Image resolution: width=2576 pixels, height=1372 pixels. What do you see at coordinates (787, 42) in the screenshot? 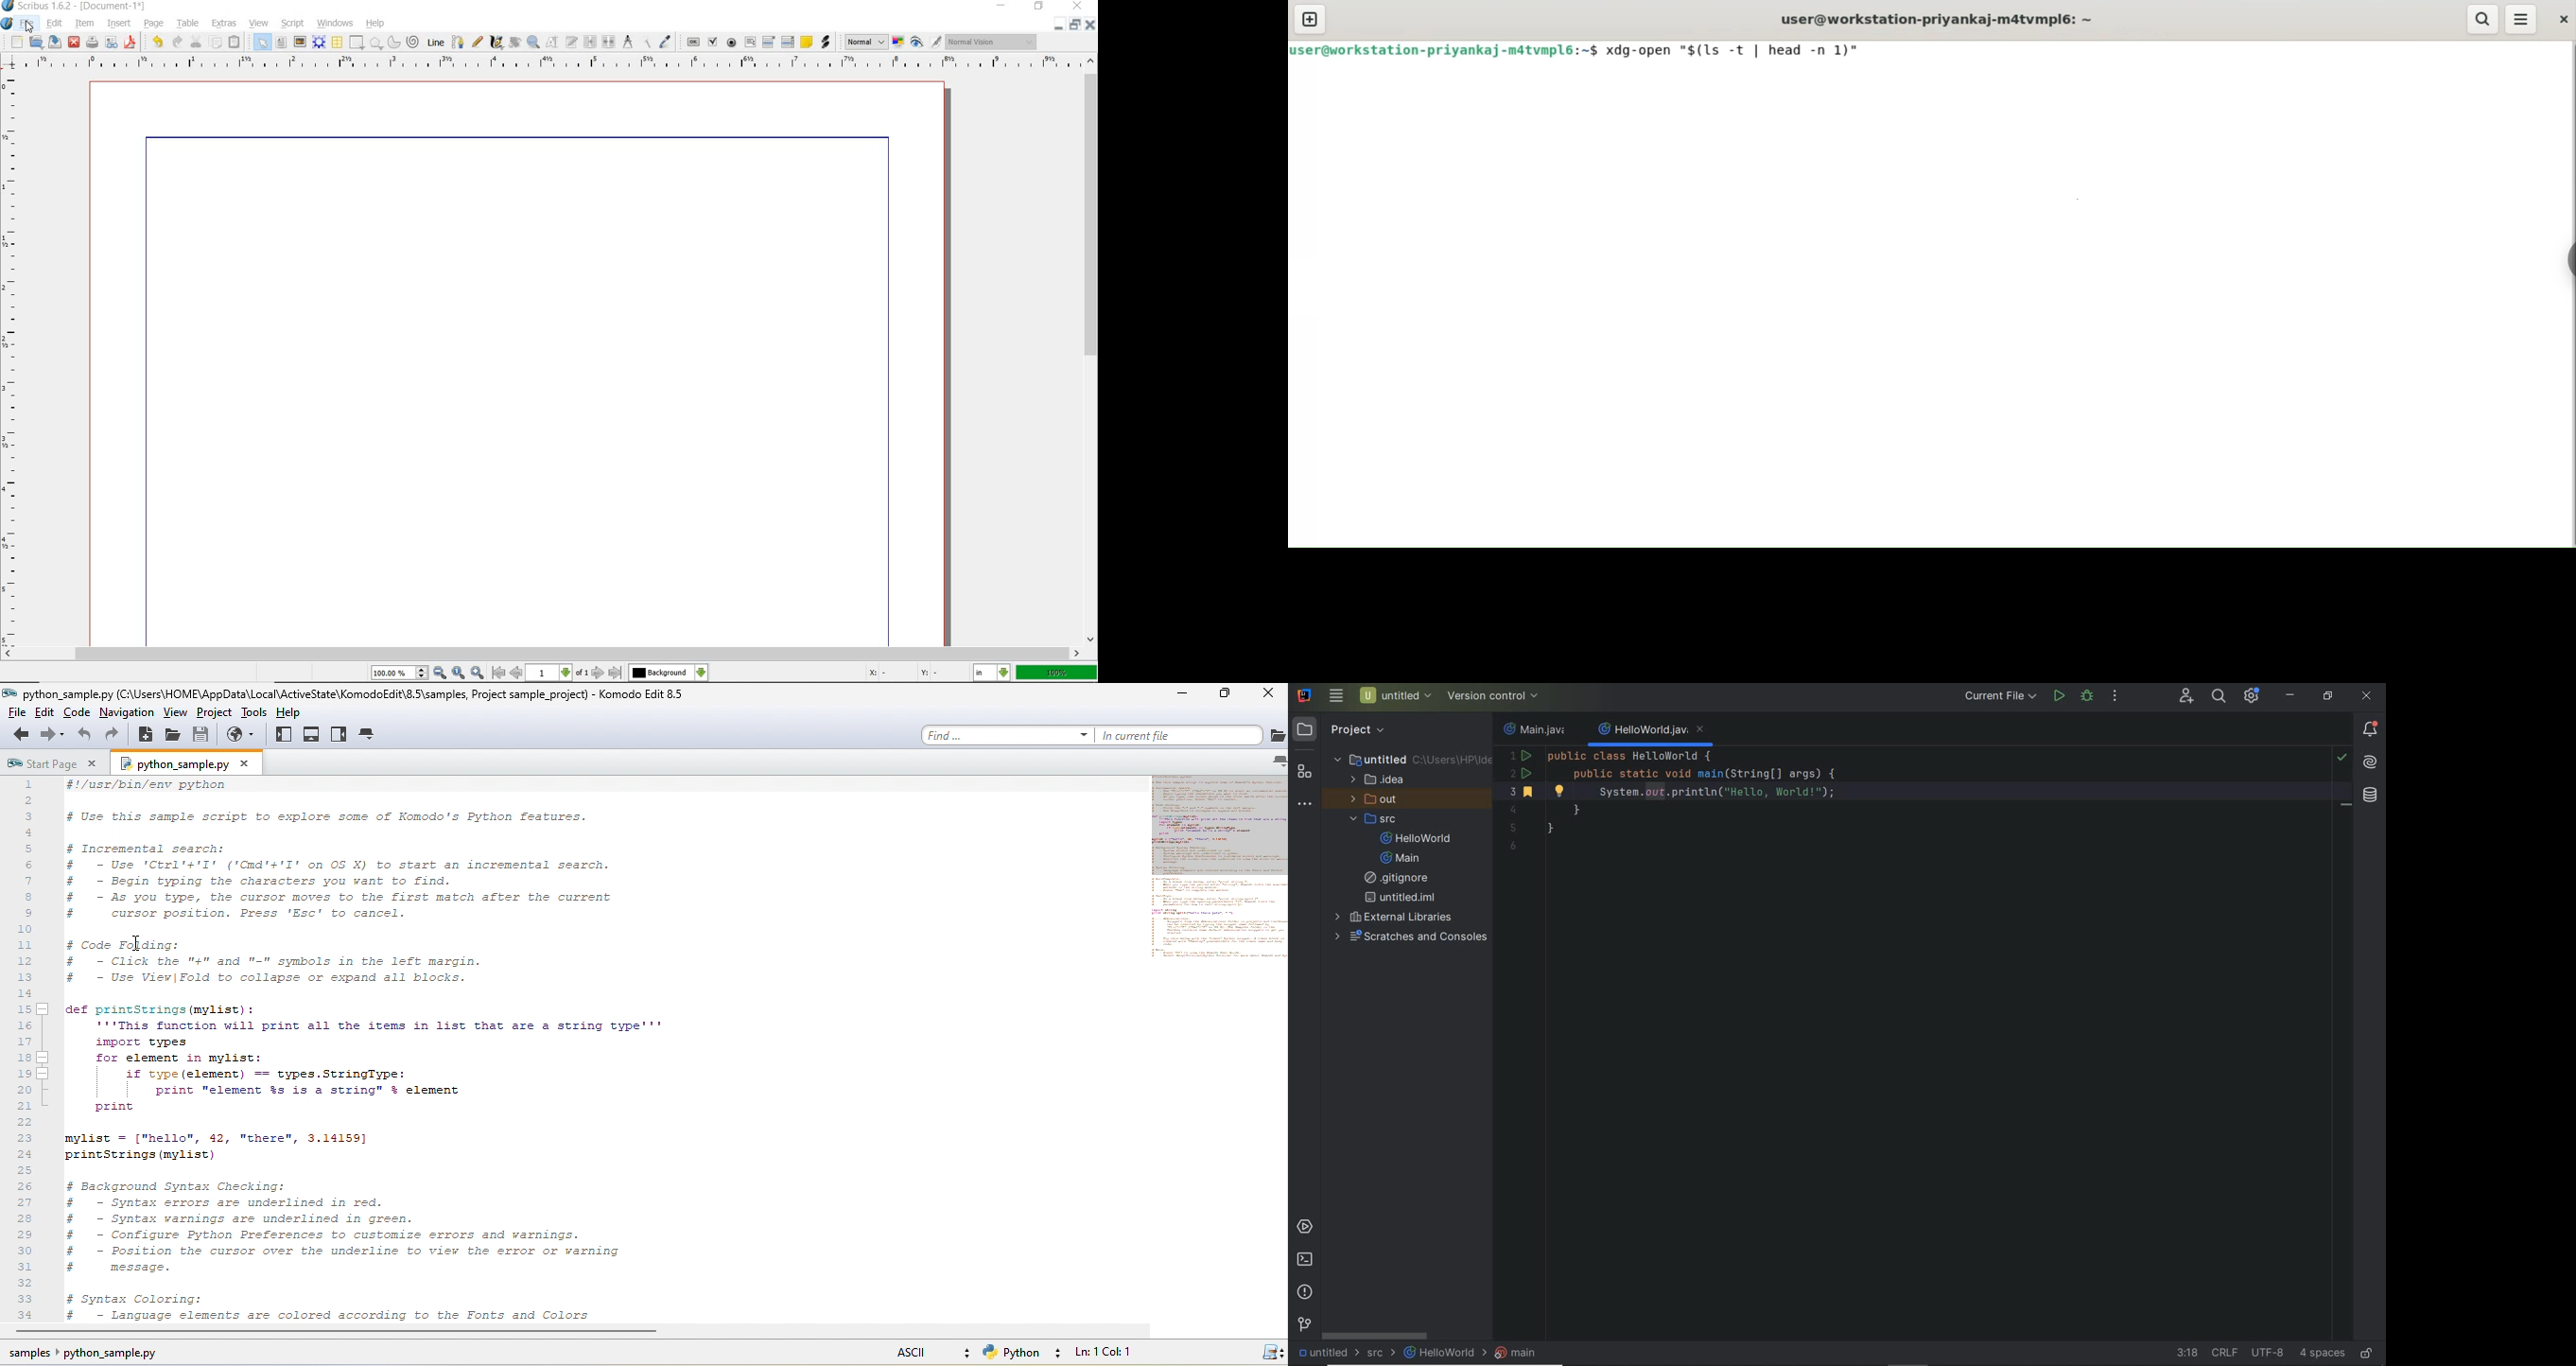
I see `pdf list box` at bounding box center [787, 42].